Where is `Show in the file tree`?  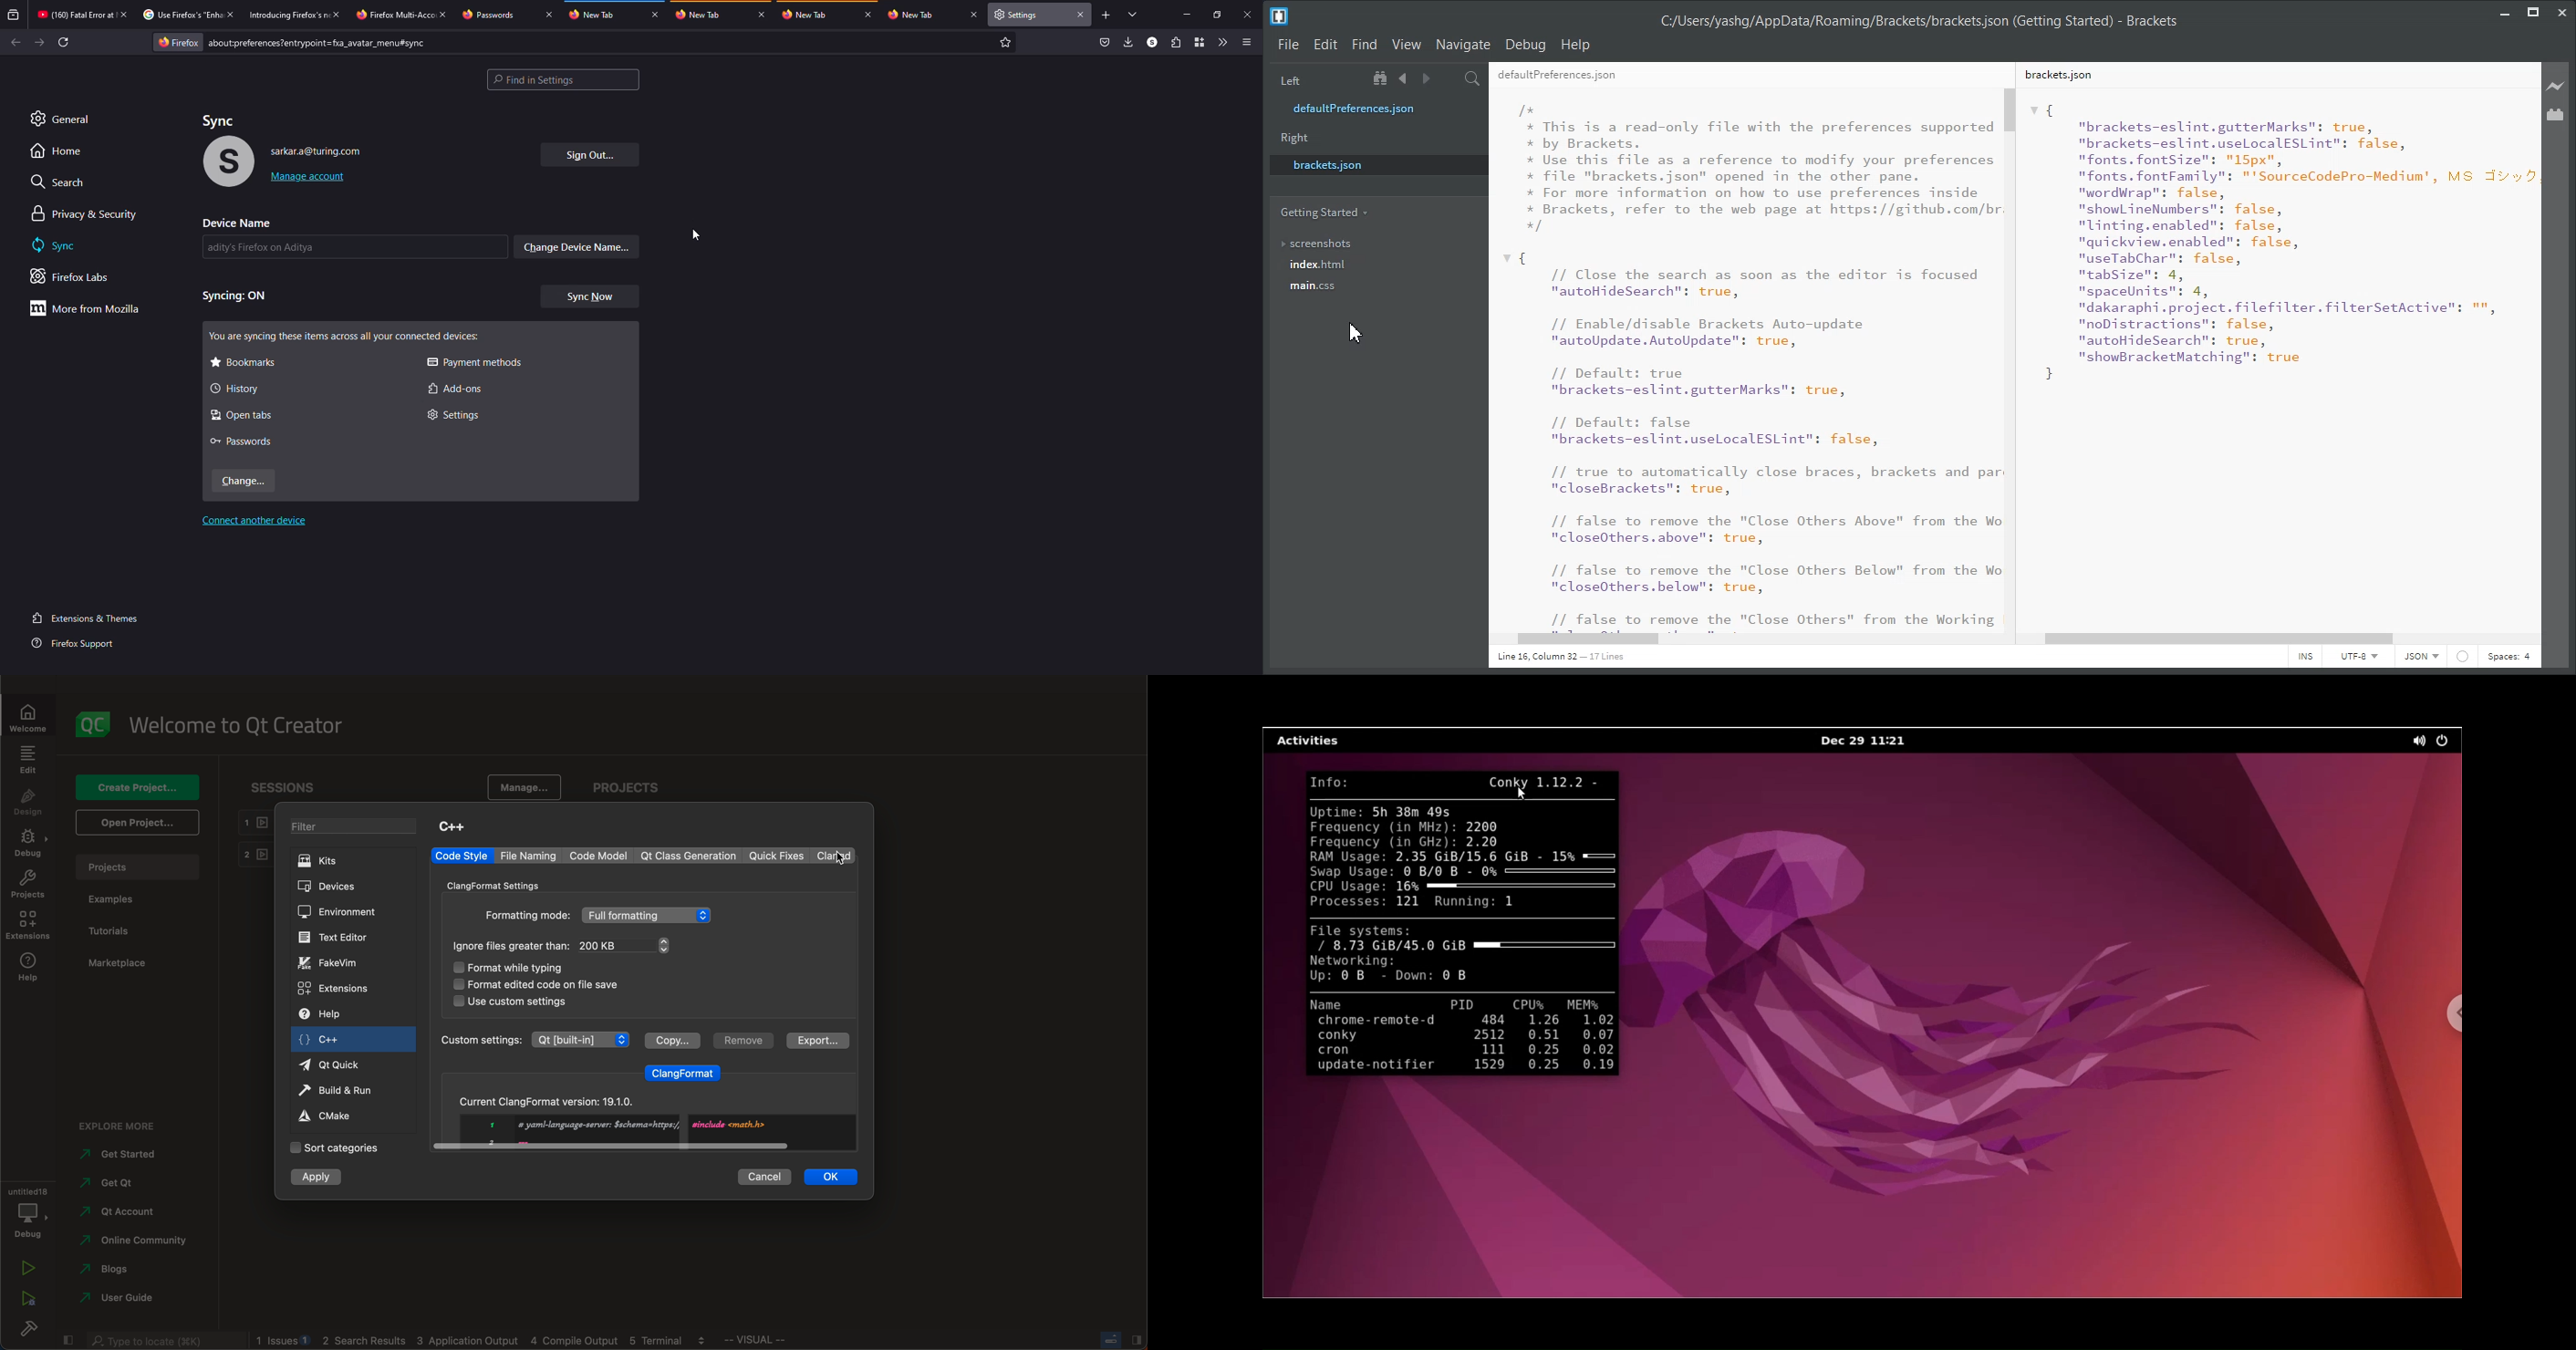 Show in the file tree is located at coordinates (1382, 78).